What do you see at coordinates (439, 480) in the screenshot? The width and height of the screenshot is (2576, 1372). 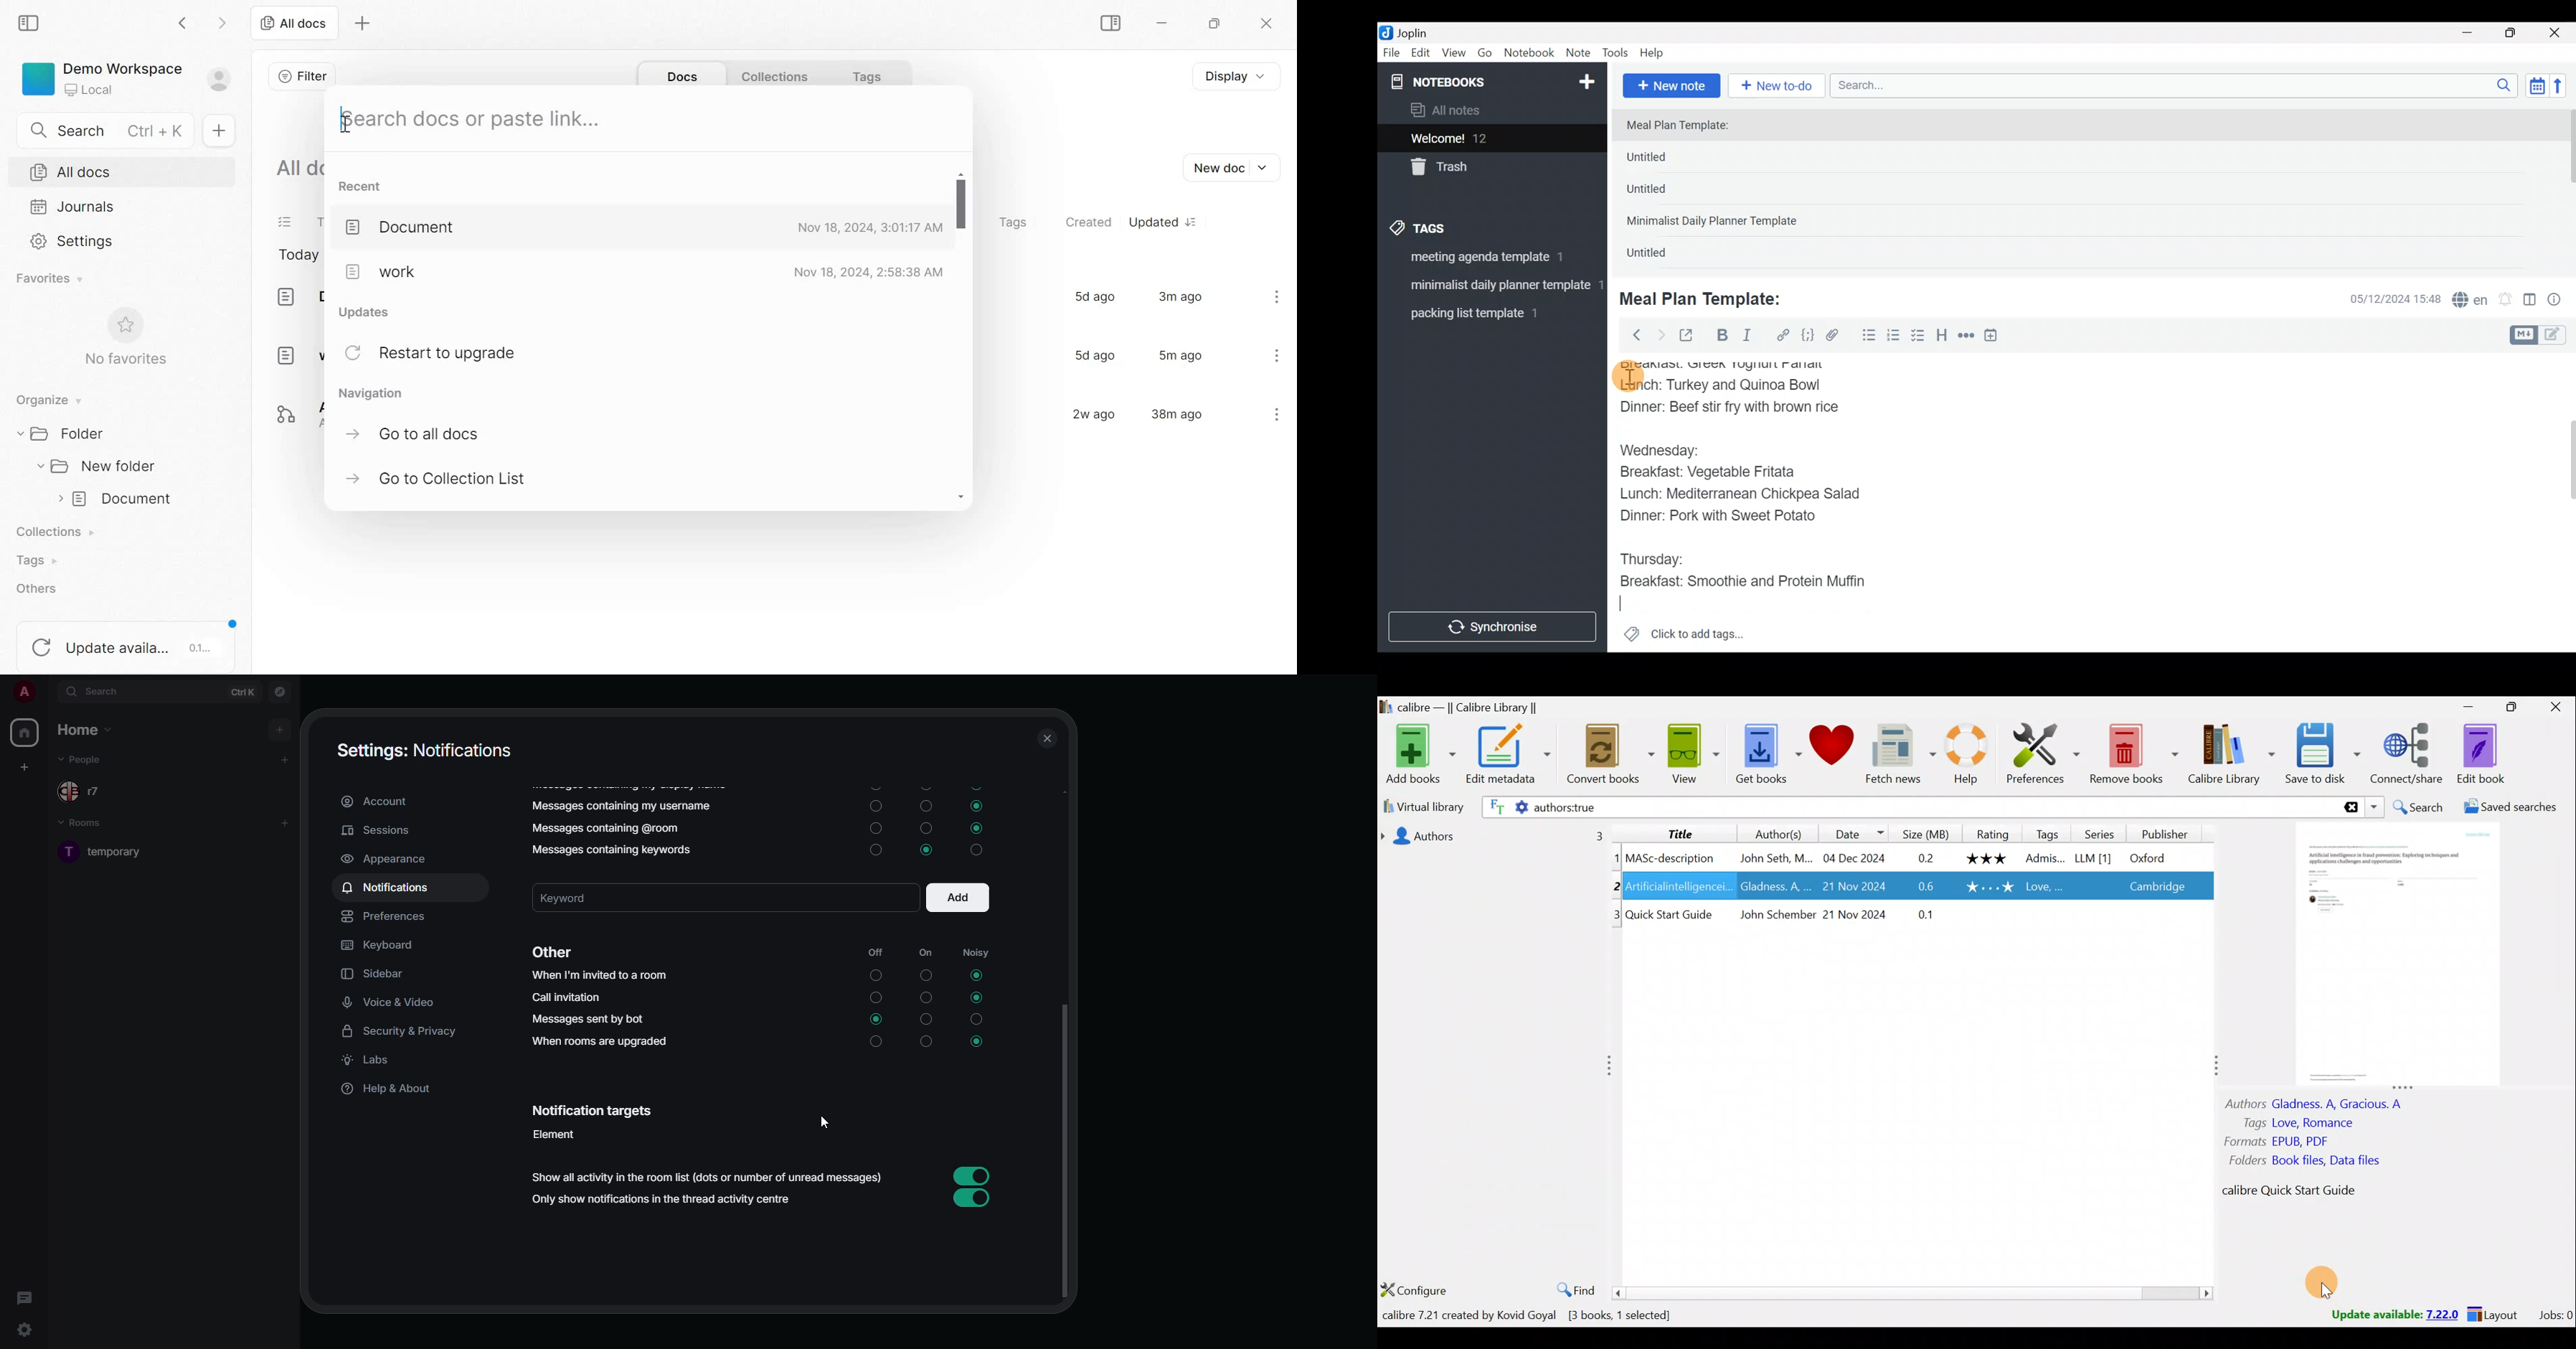 I see `go to collection list` at bounding box center [439, 480].